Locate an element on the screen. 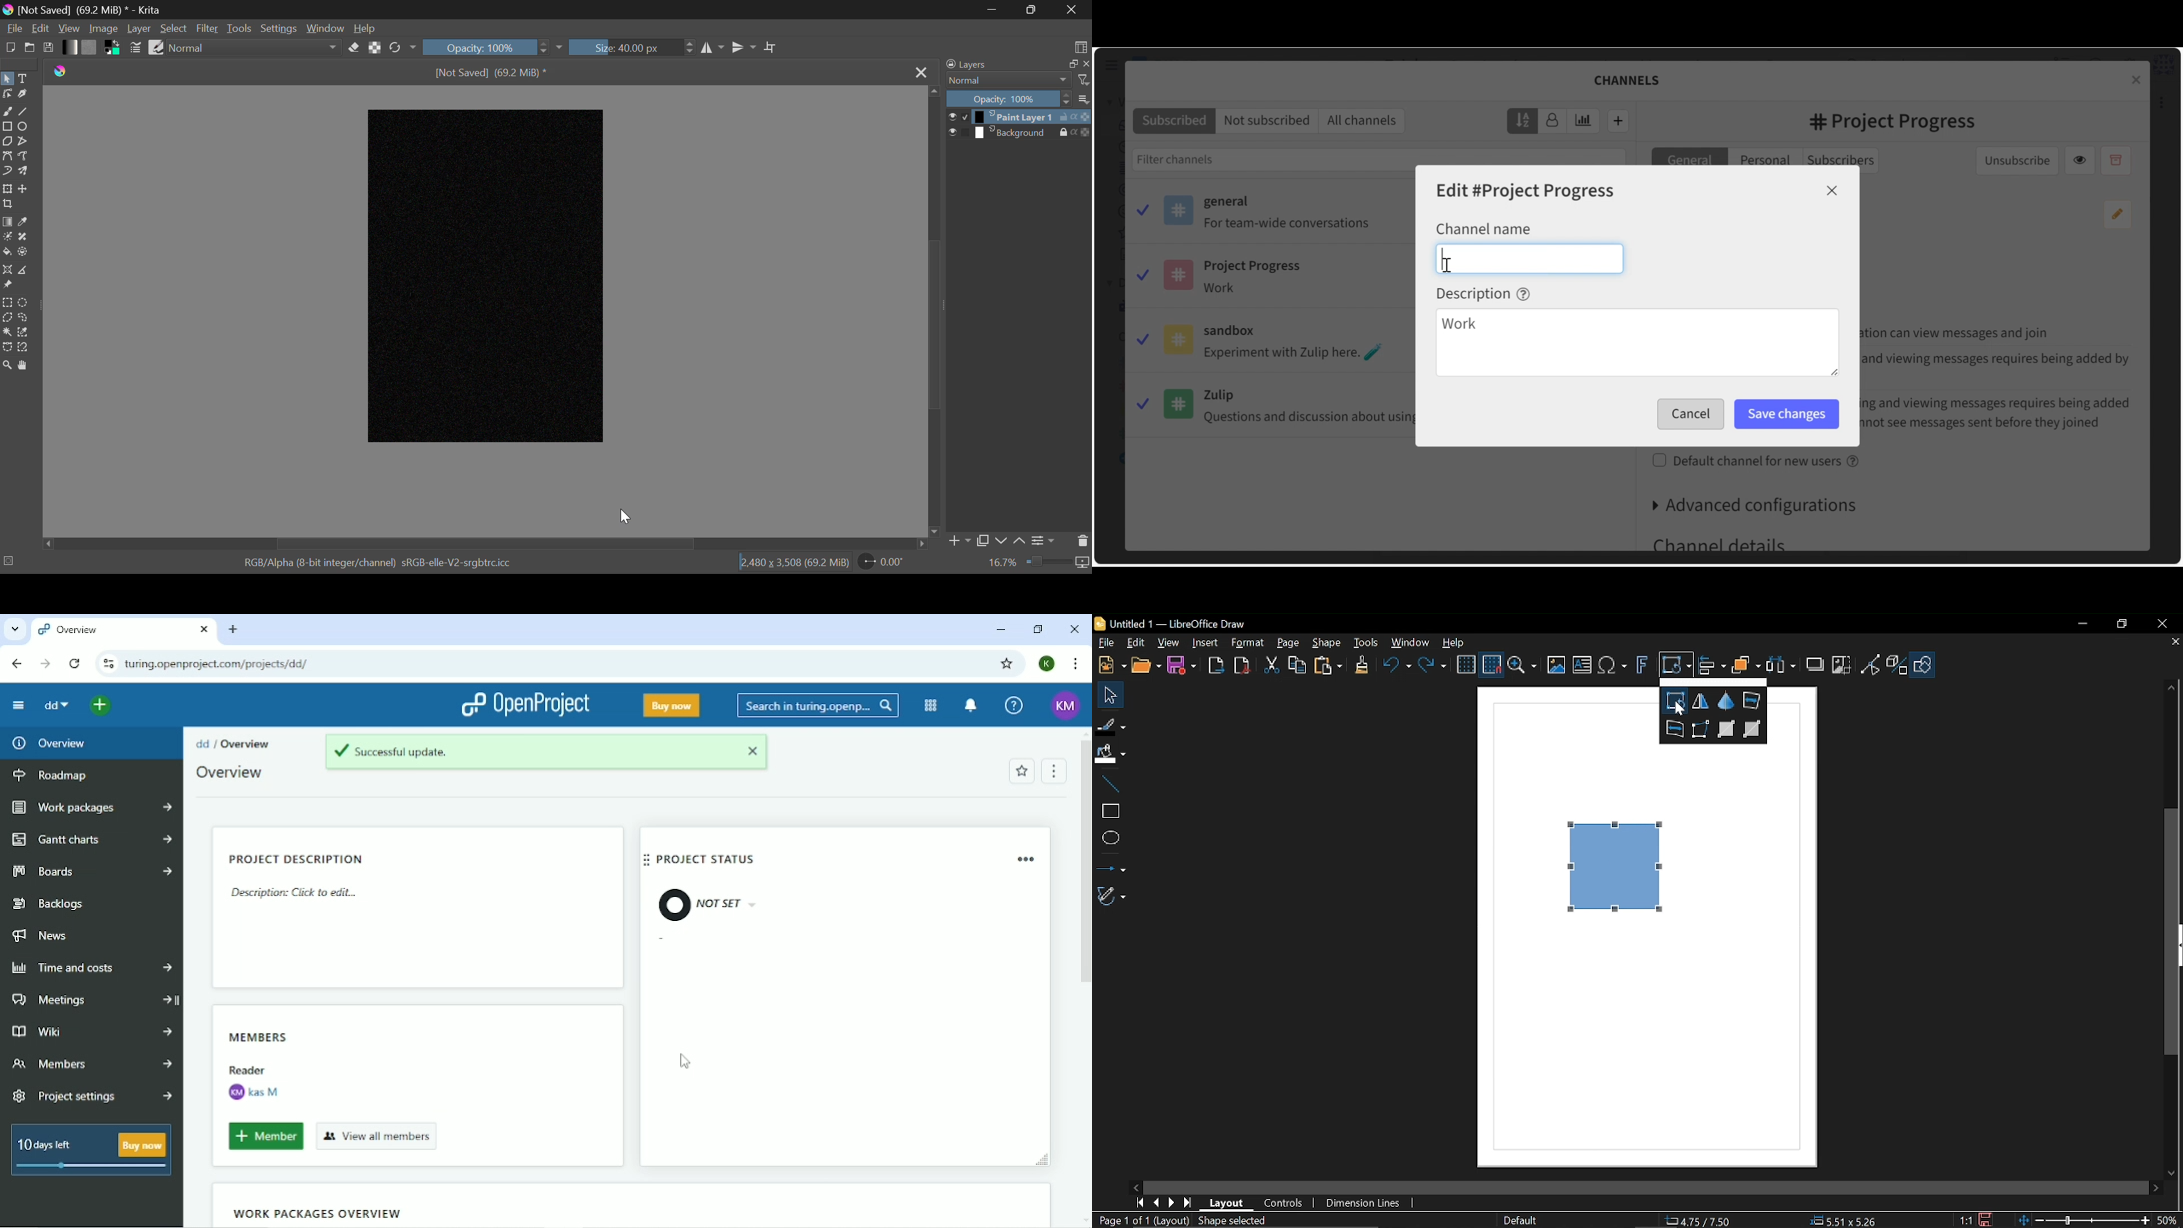  Image with Starry Night Effect is located at coordinates (487, 276).